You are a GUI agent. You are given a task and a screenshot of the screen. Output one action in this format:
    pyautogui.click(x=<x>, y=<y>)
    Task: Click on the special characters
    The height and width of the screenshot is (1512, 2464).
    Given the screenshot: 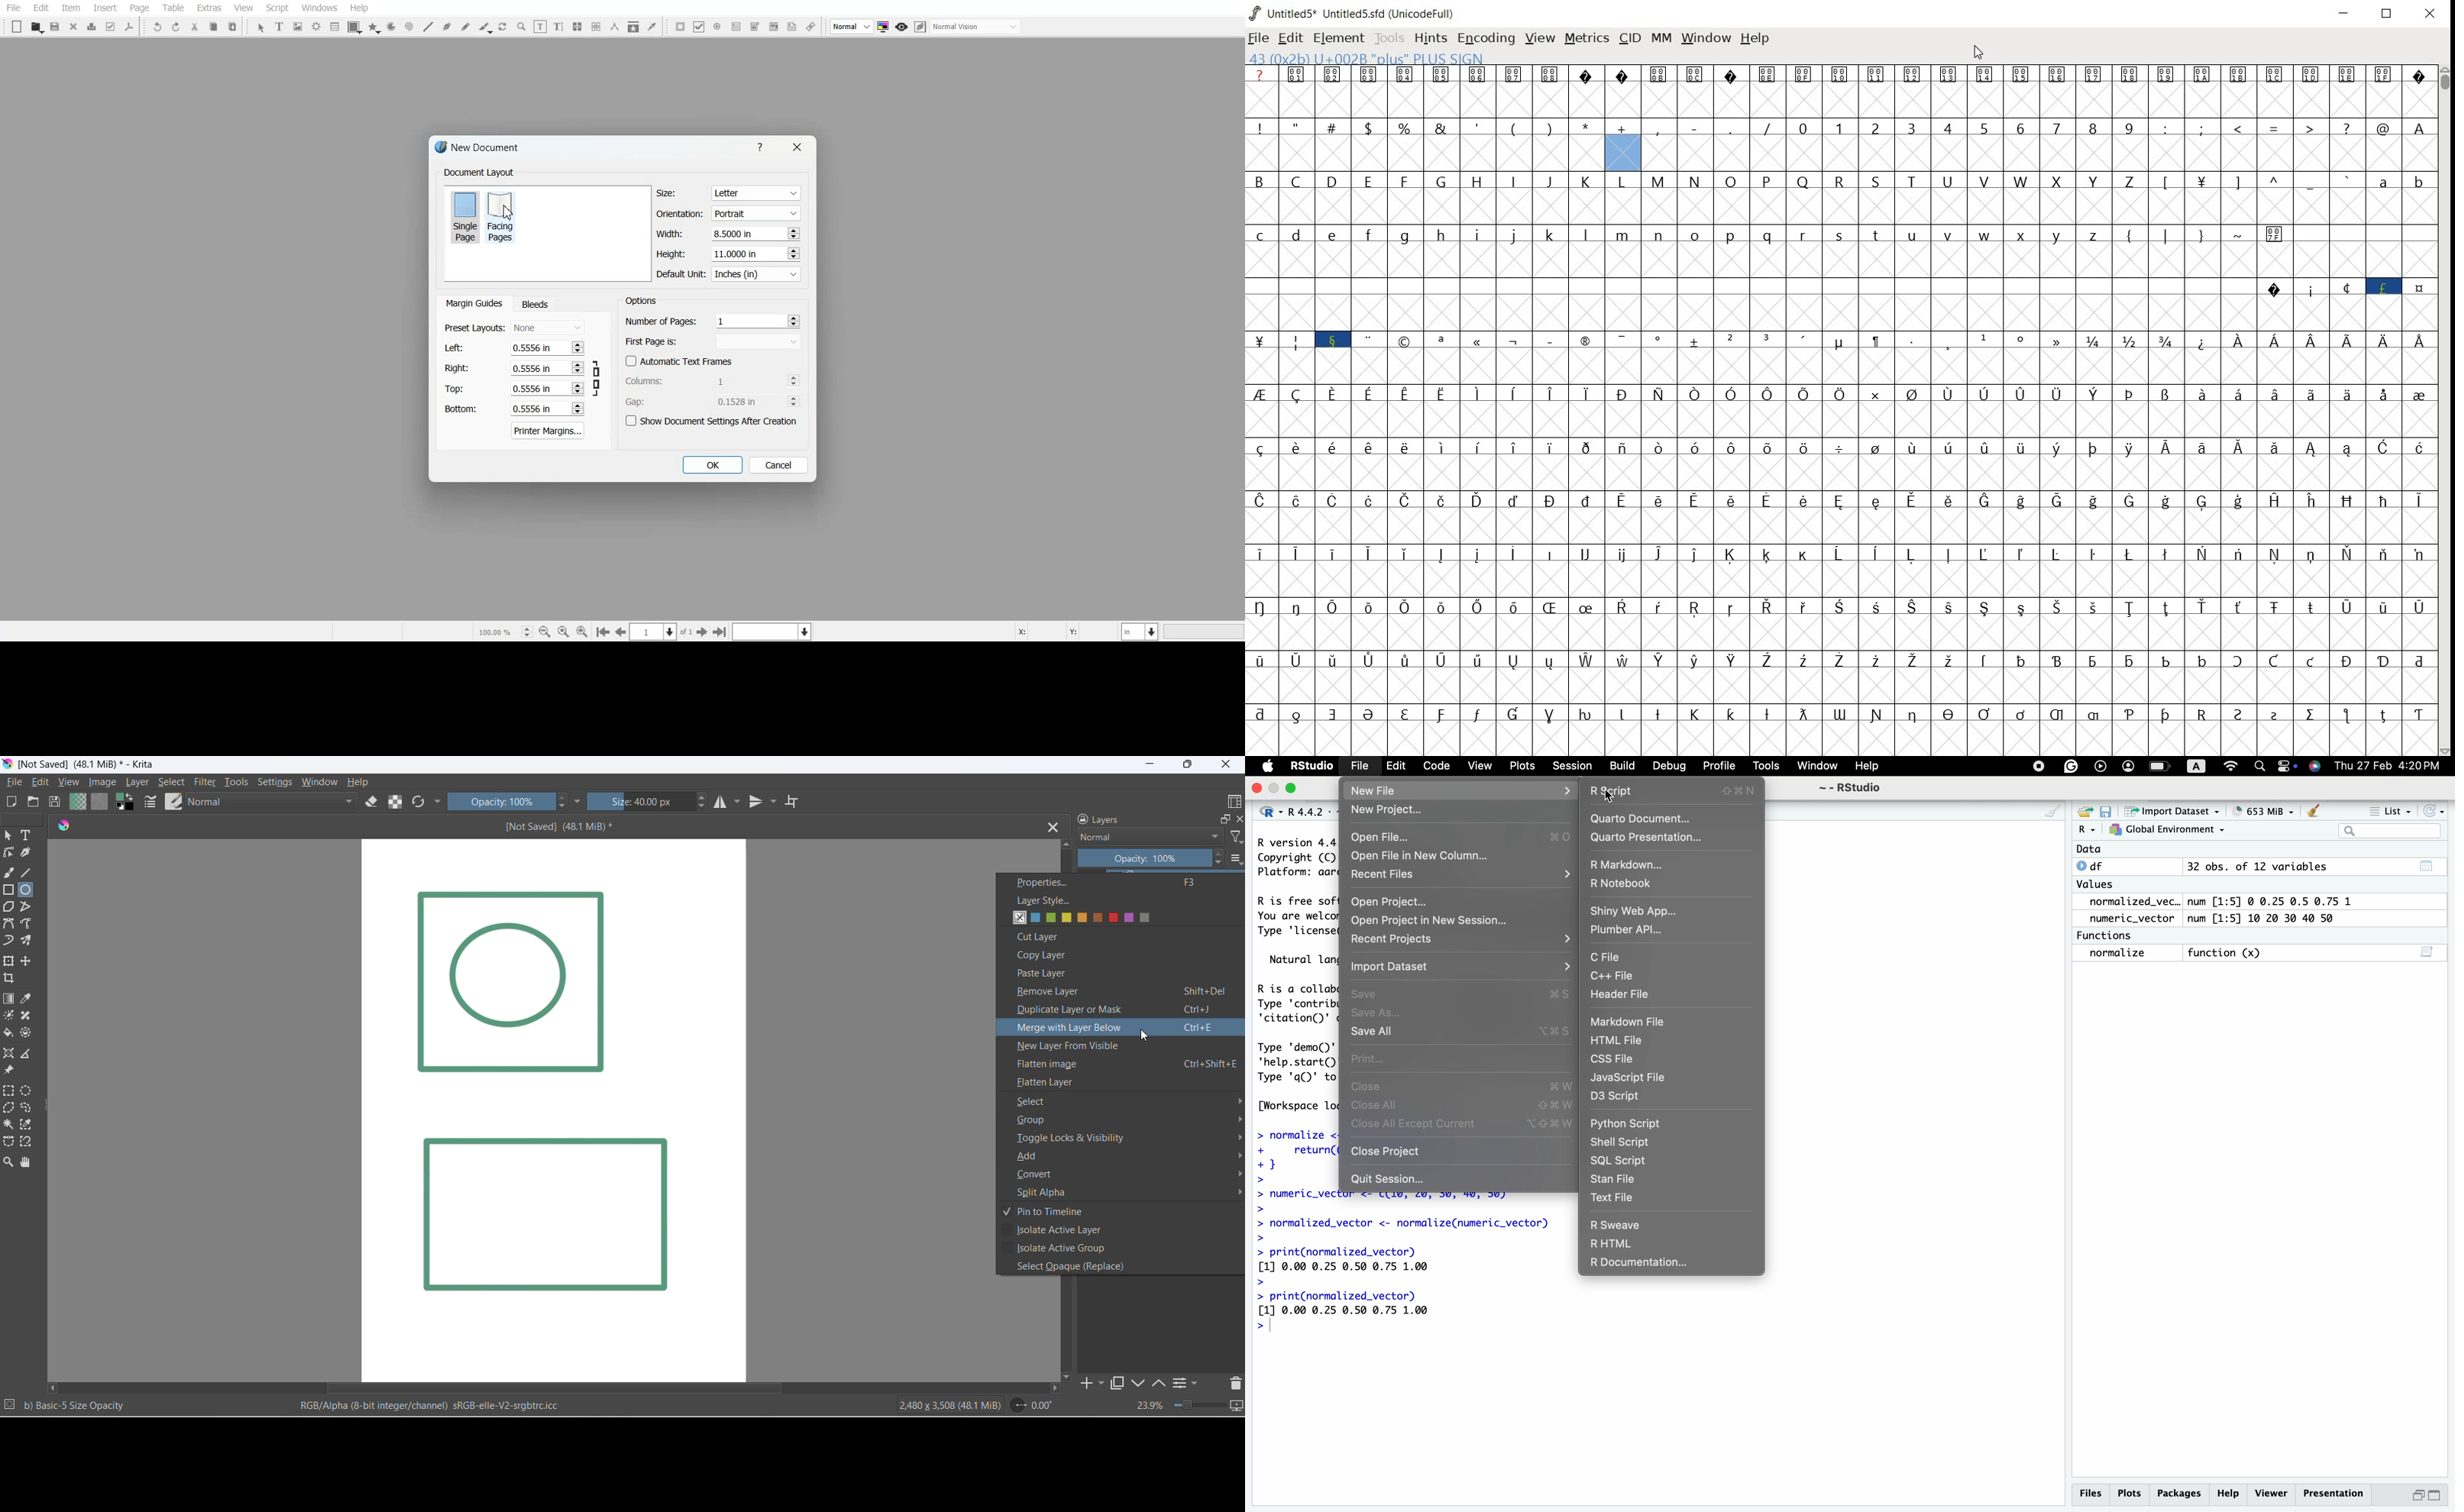 What is the action you would take?
    pyautogui.click(x=1716, y=146)
    